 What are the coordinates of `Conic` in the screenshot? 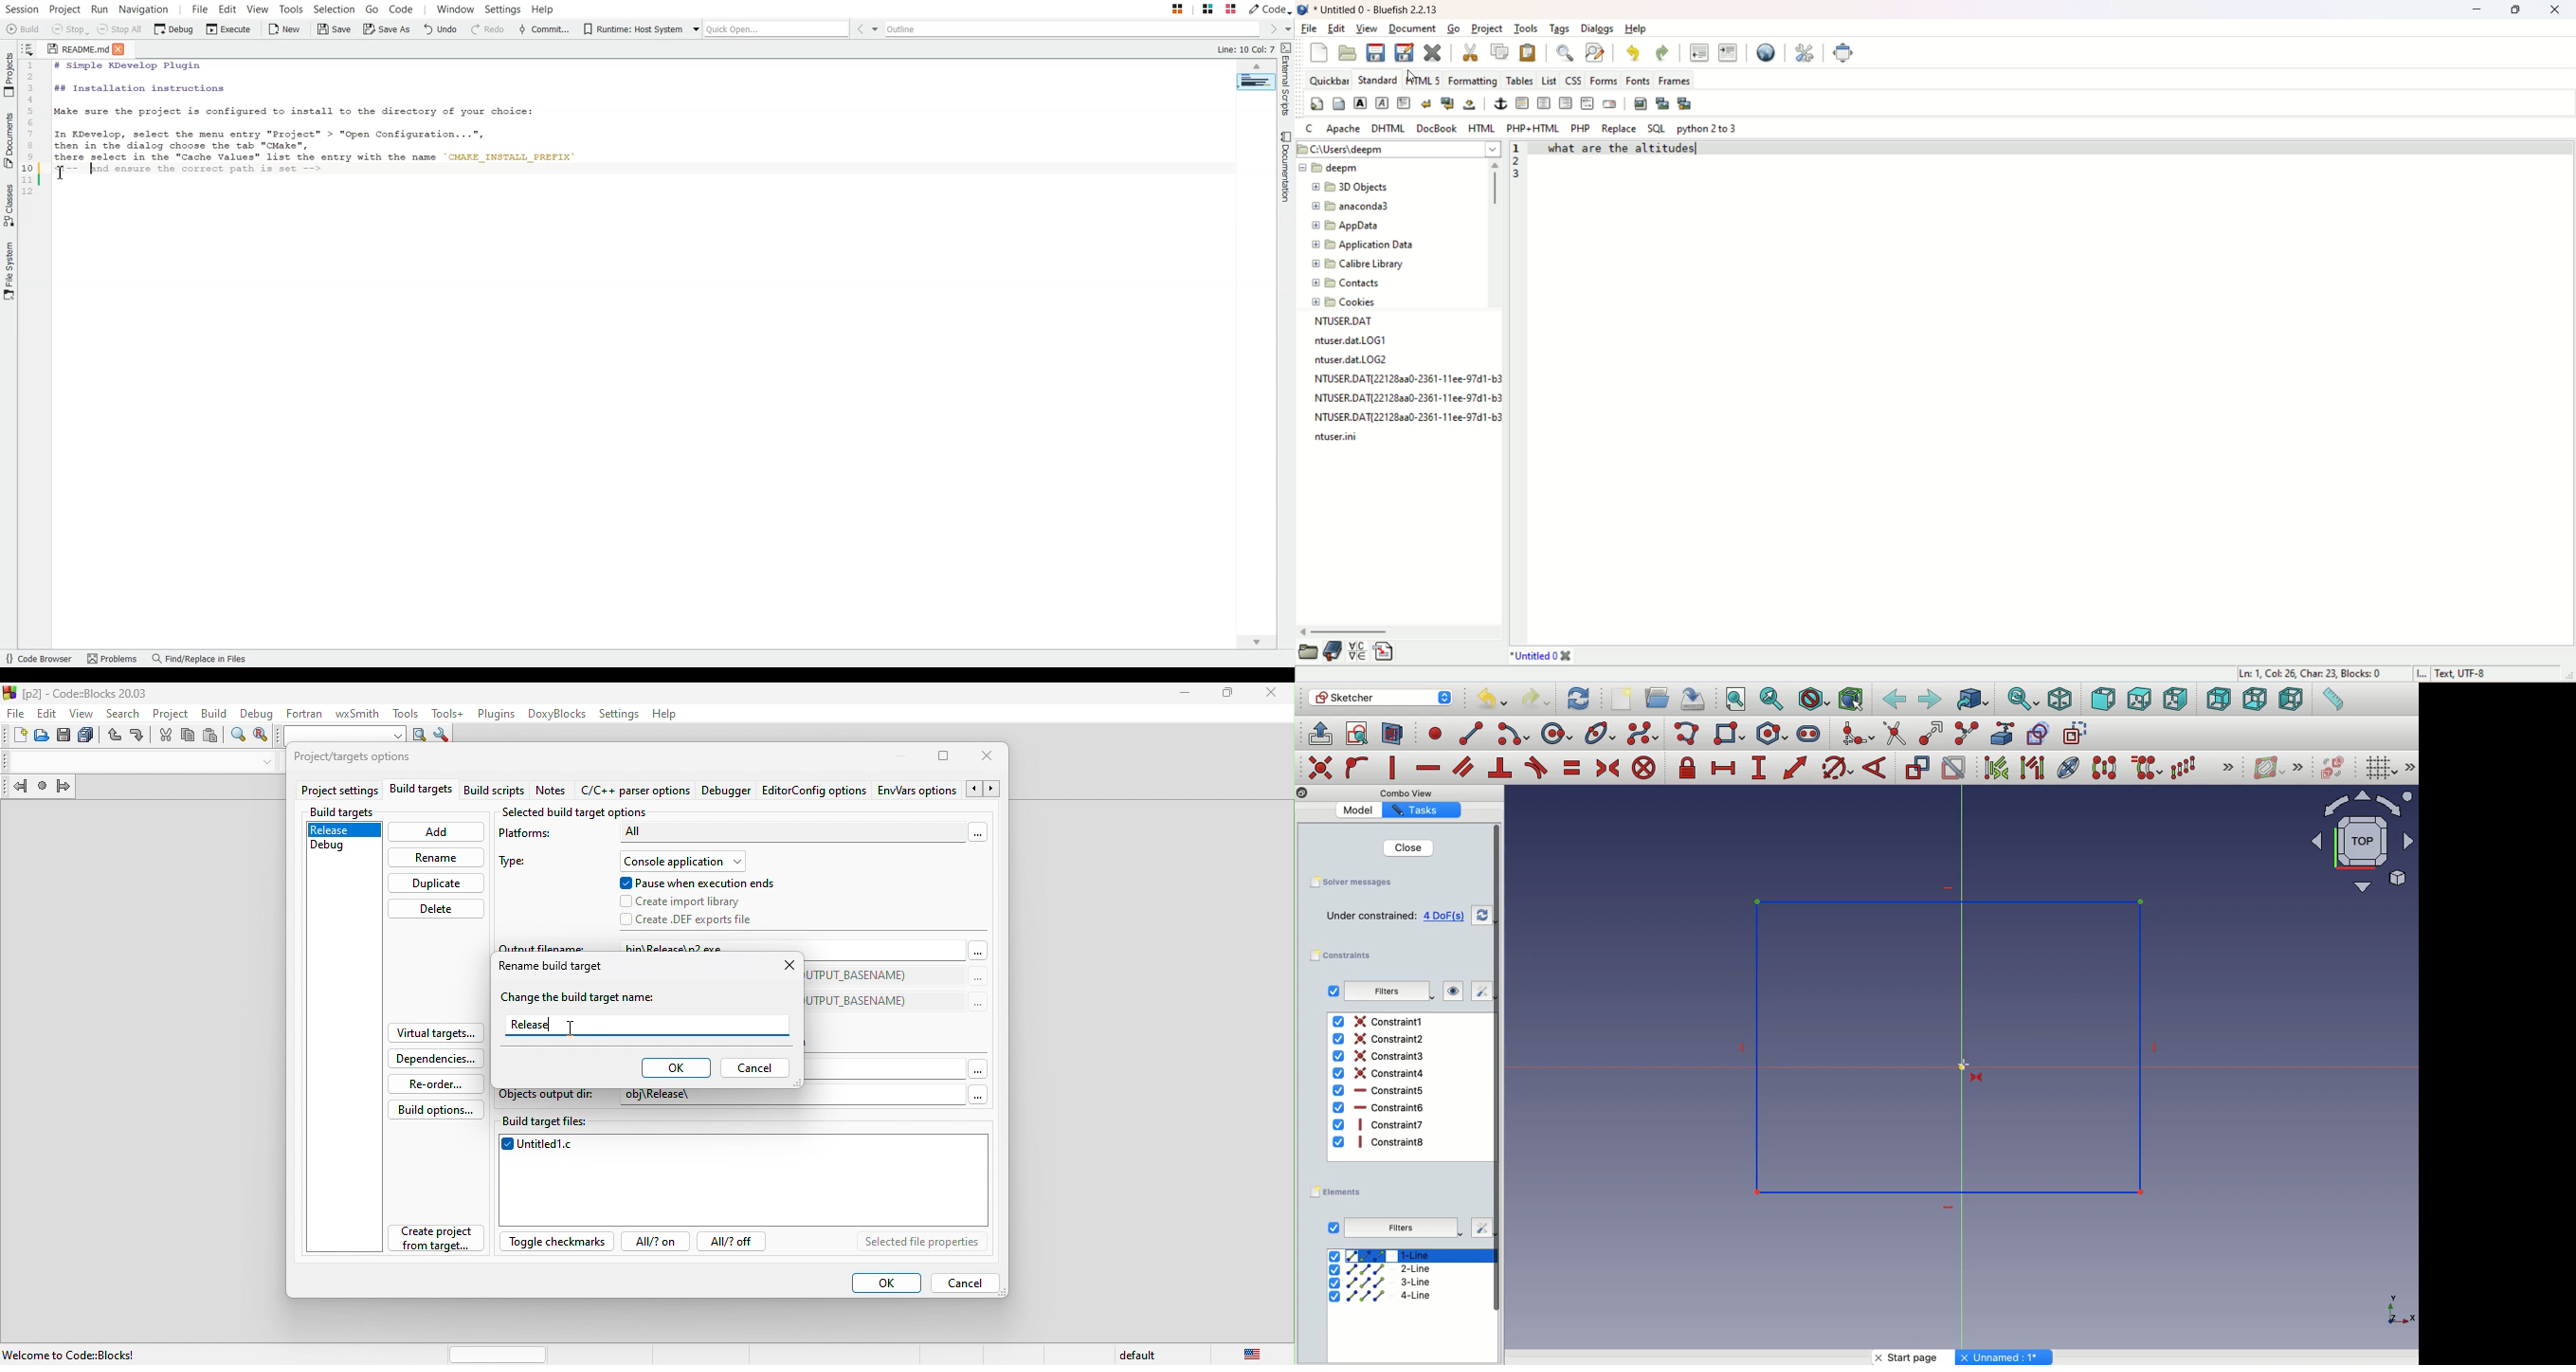 It's located at (1601, 734).